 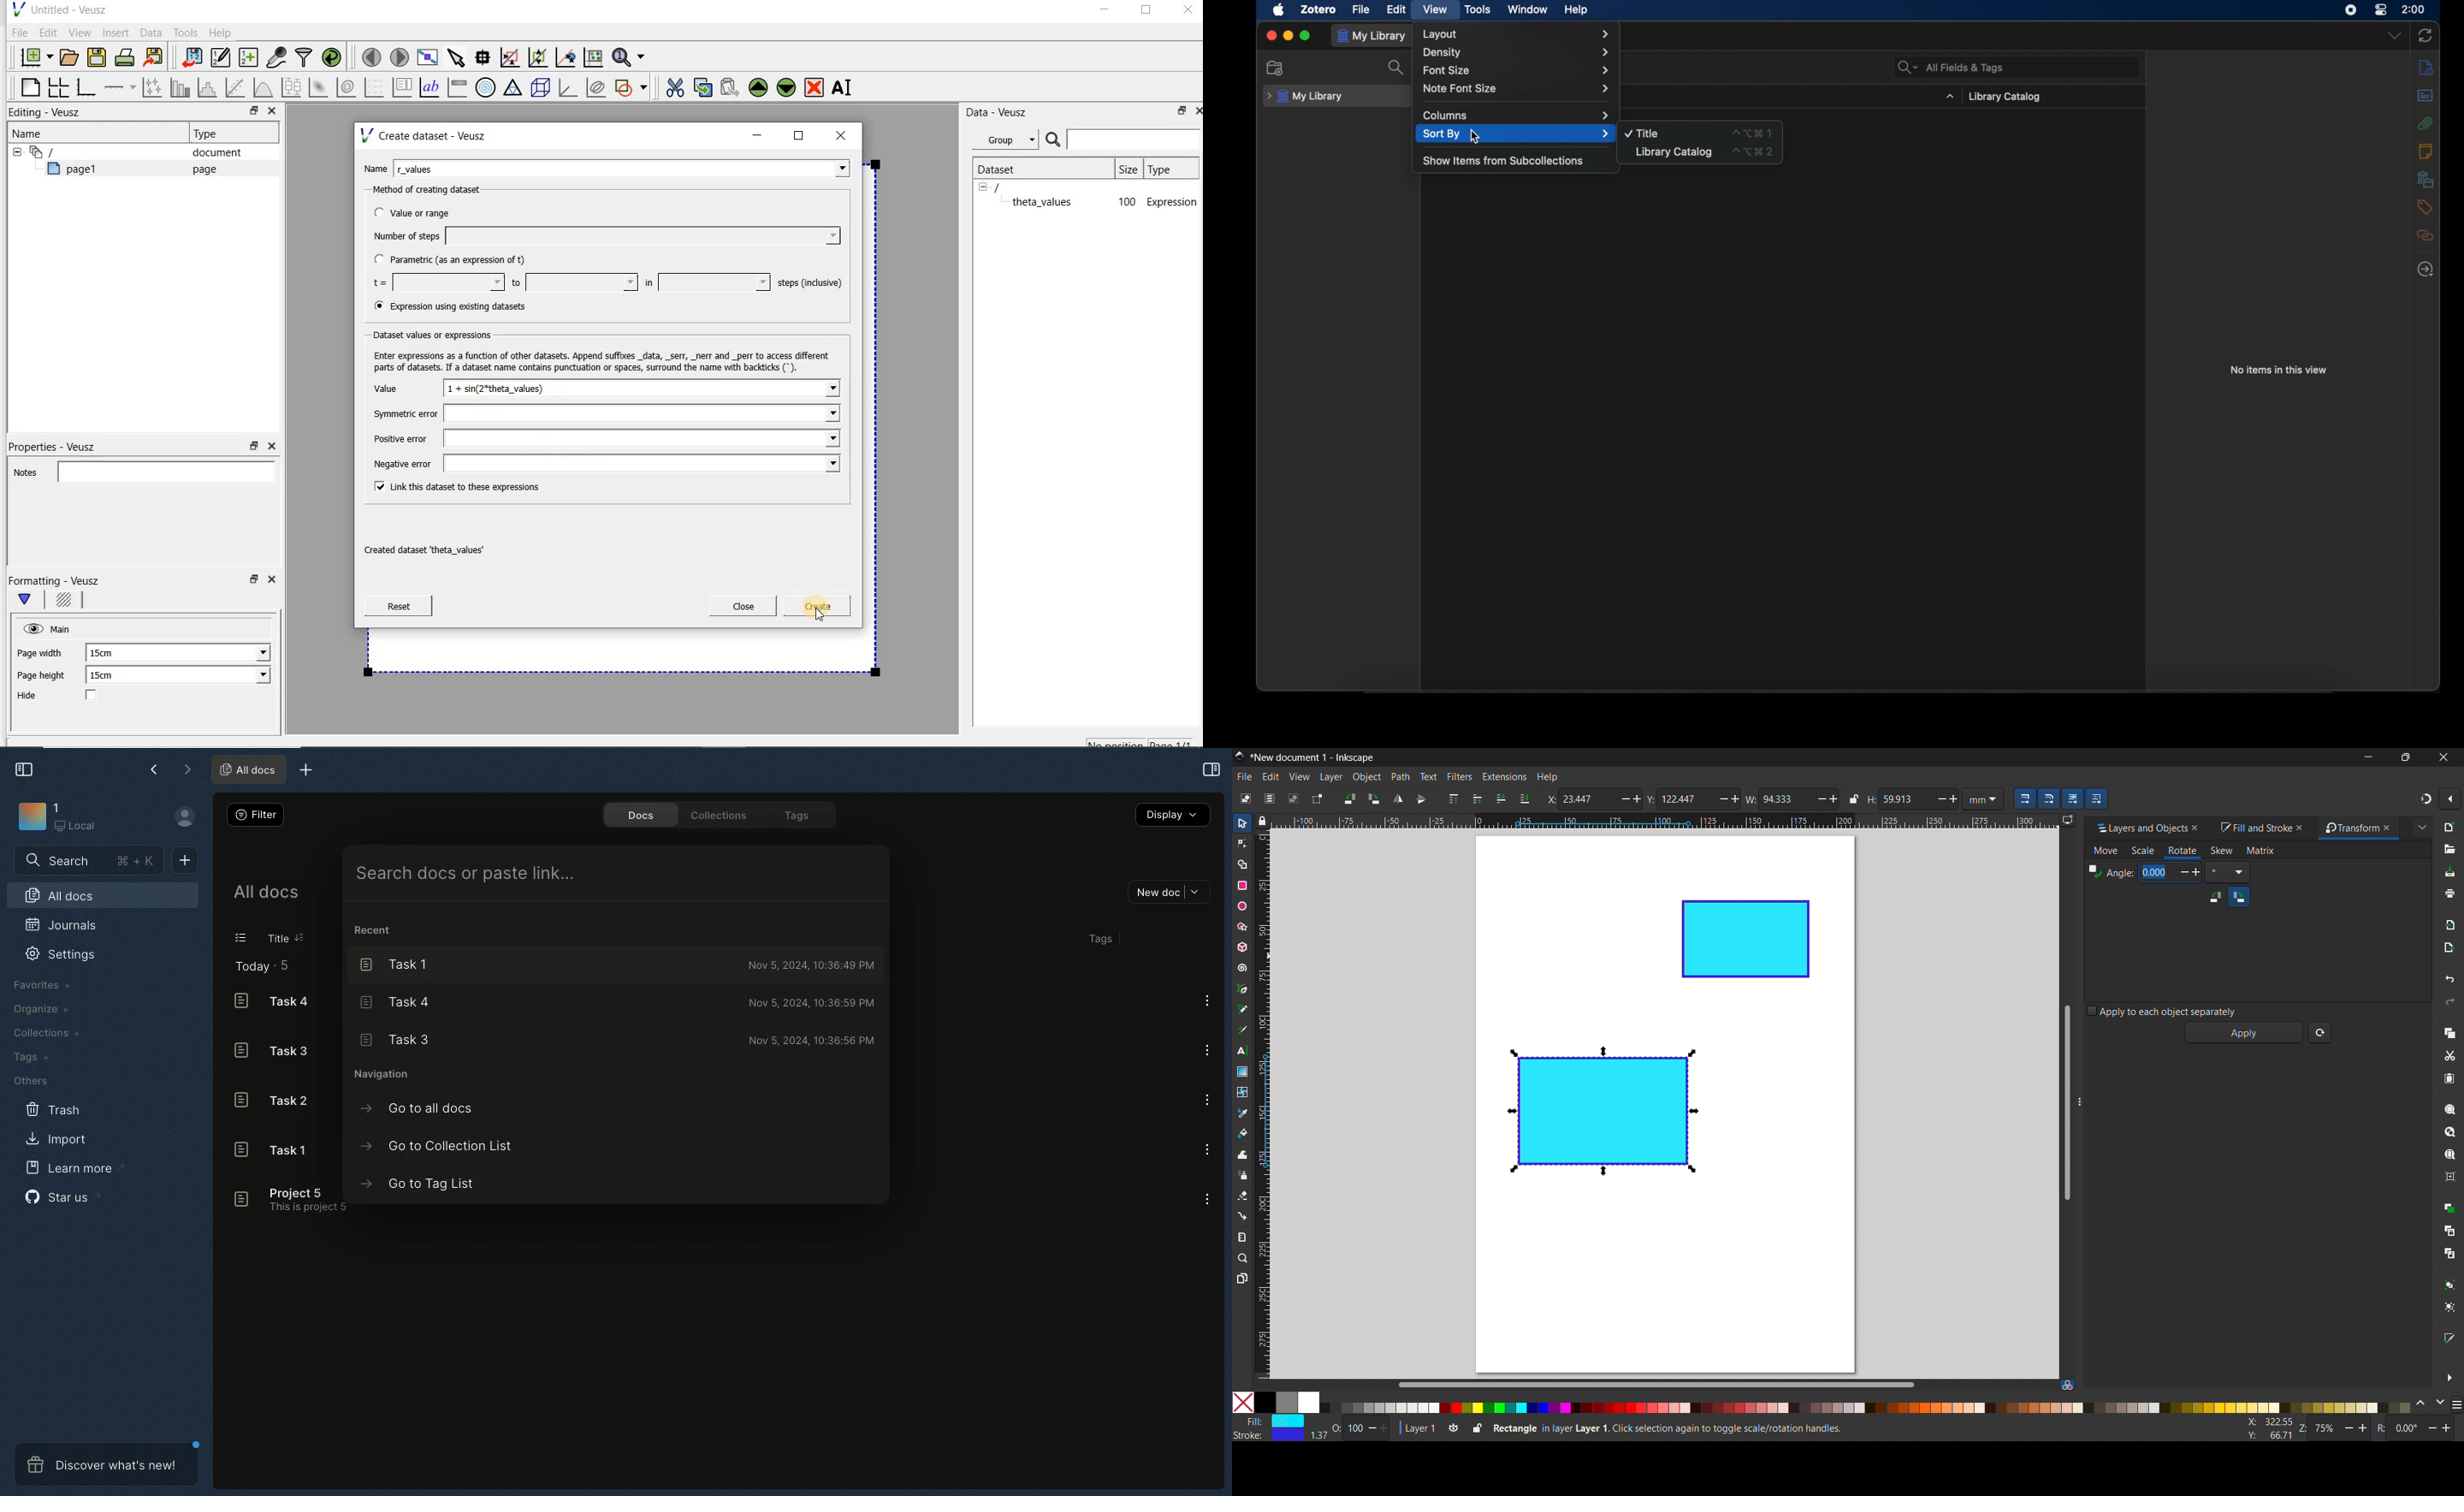 I want to click on Task 4, so click(x=271, y=1002).